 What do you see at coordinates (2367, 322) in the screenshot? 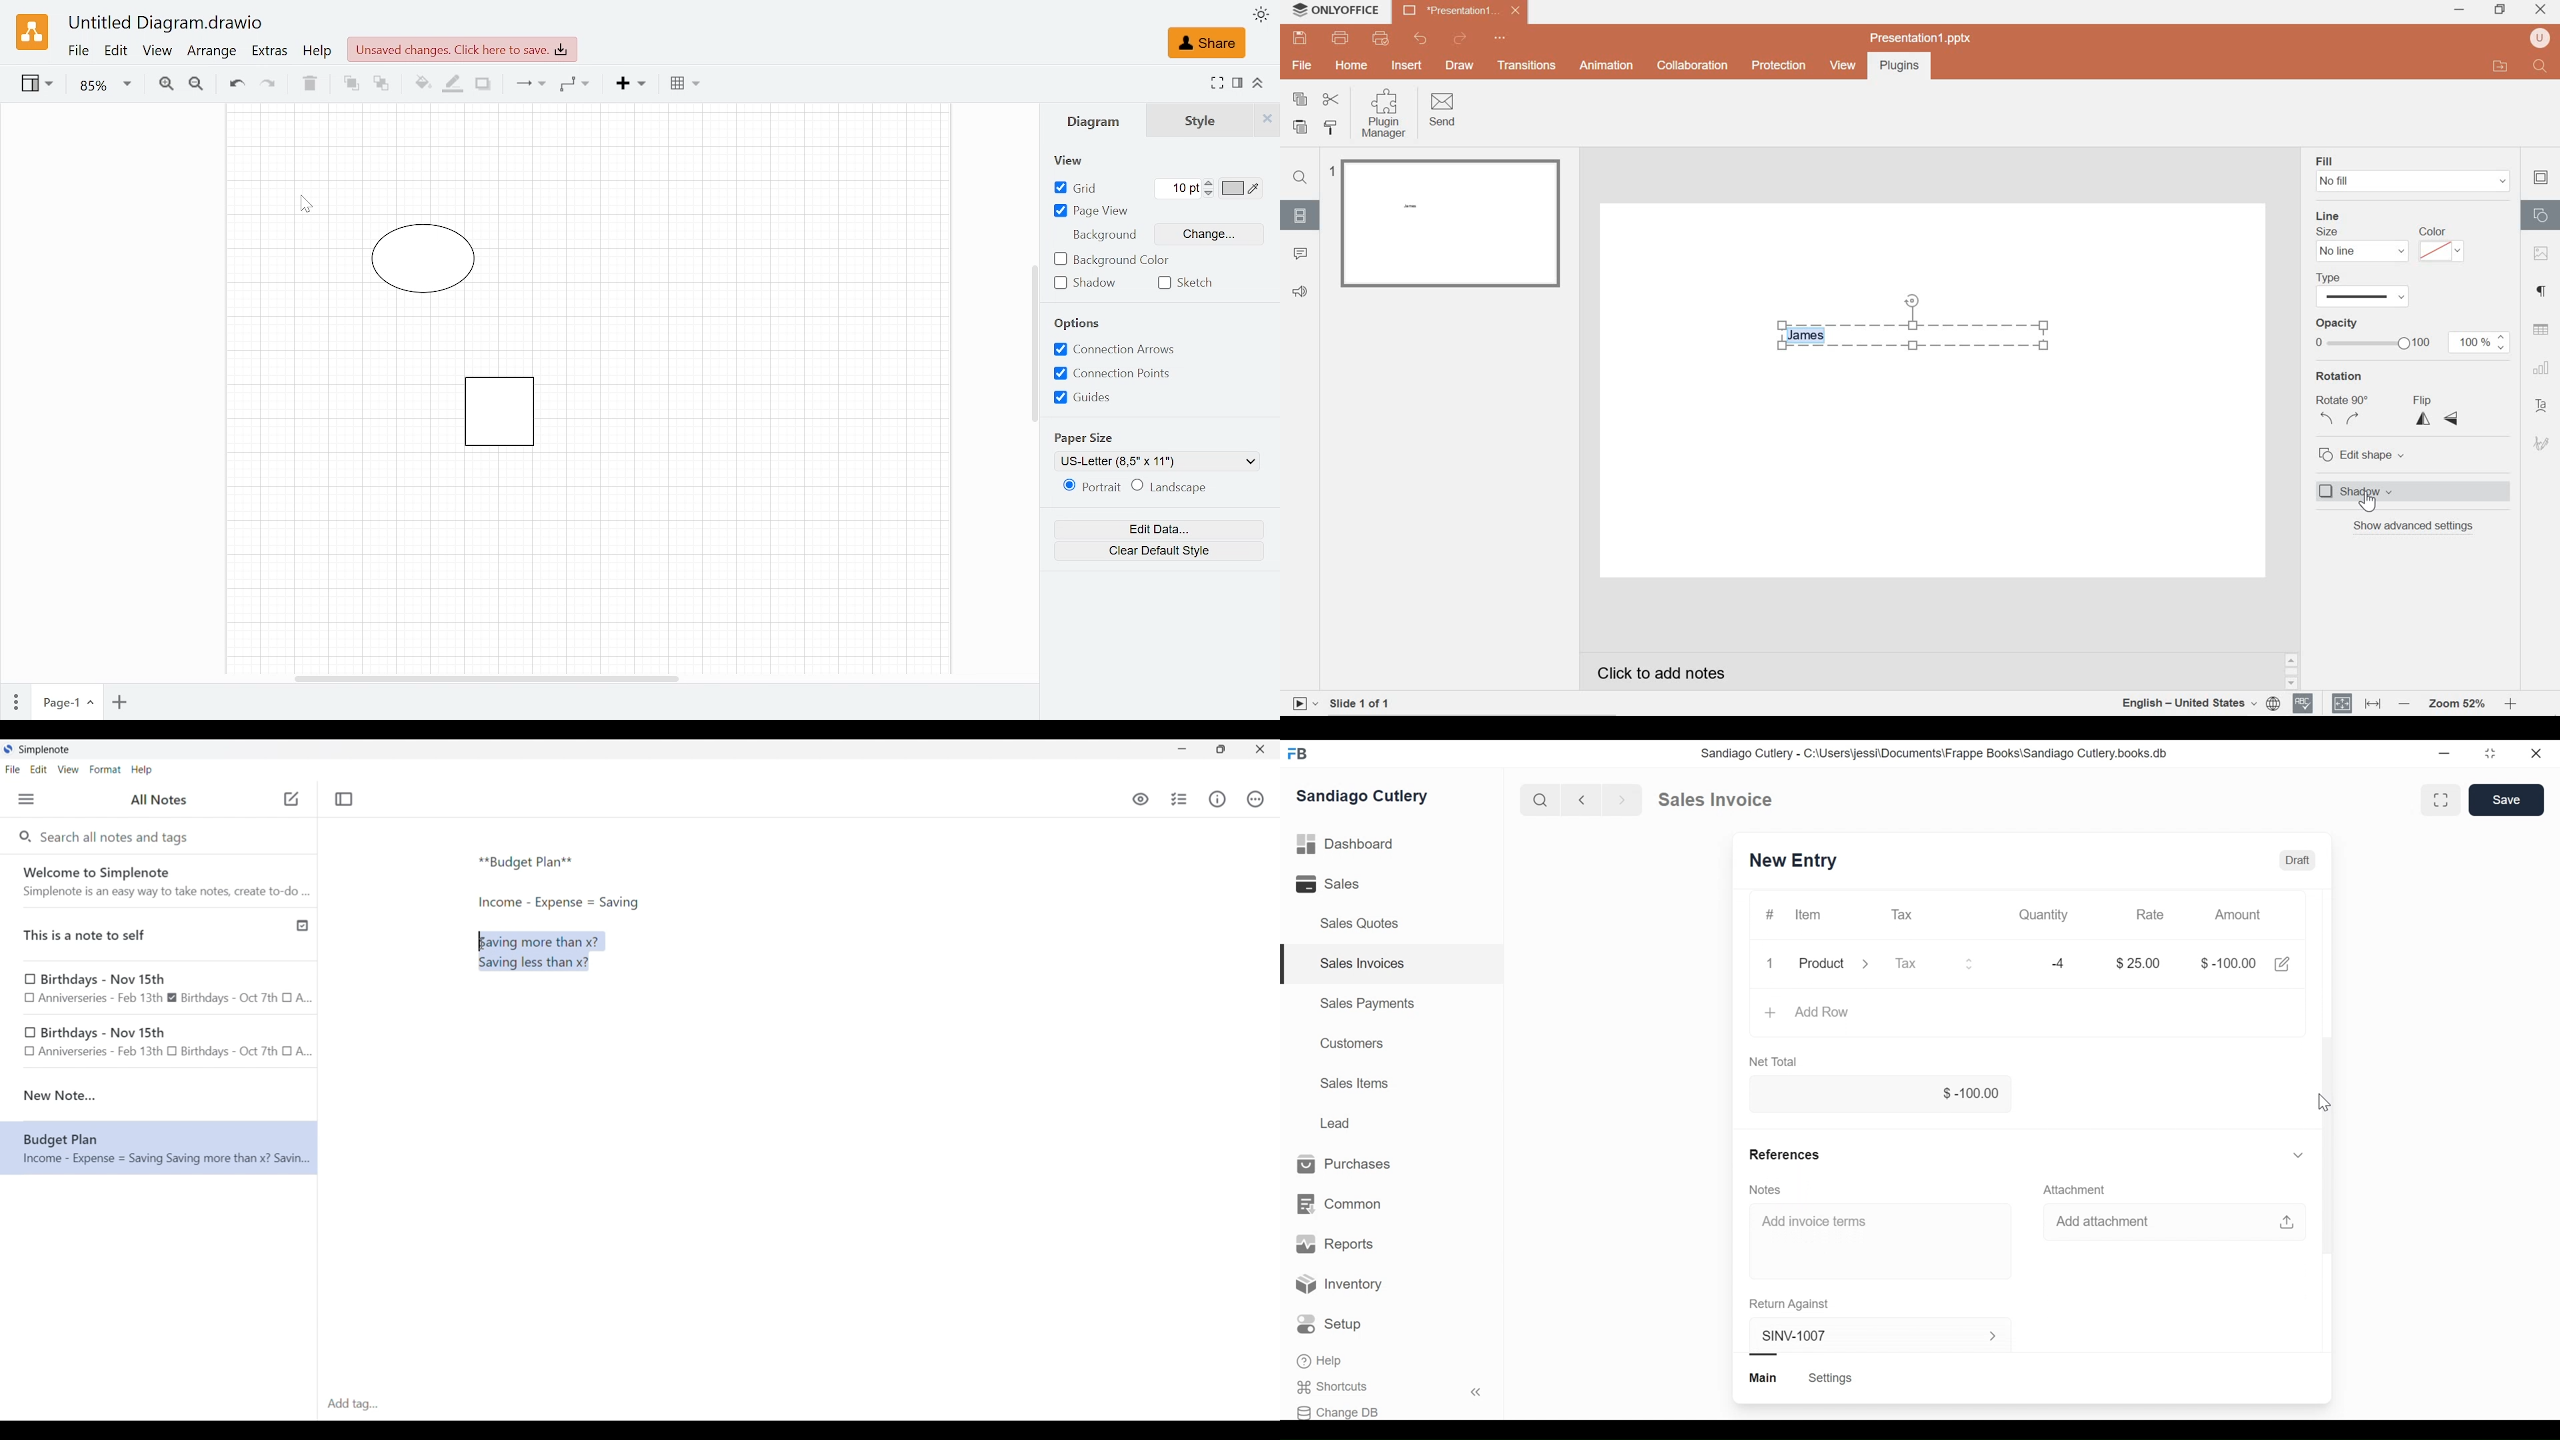
I see `opacity` at bounding box center [2367, 322].